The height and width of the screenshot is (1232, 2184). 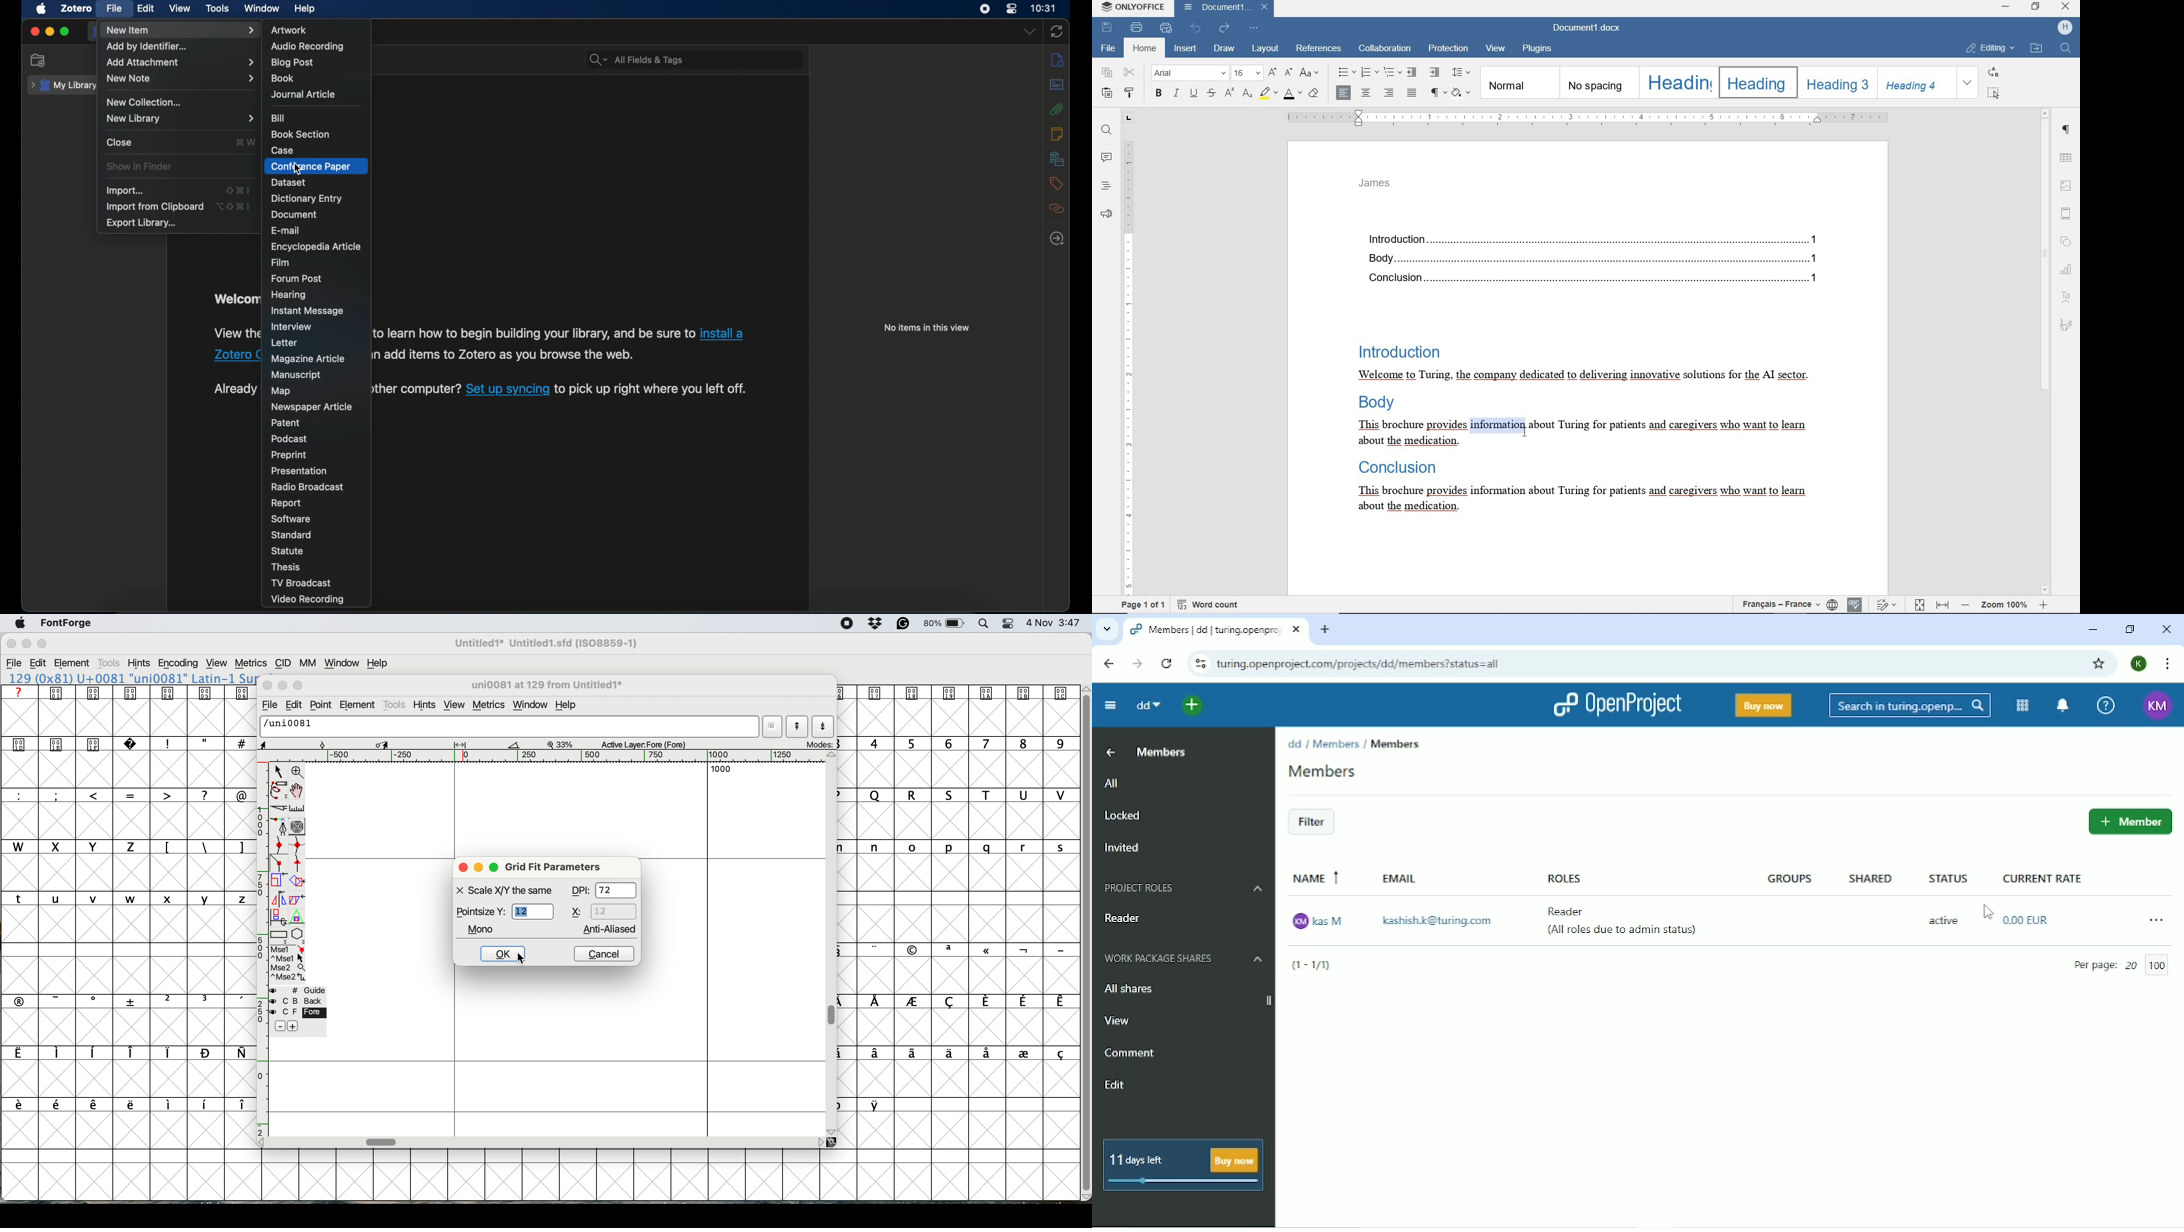 I want to click on info, so click(x=1058, y=59).